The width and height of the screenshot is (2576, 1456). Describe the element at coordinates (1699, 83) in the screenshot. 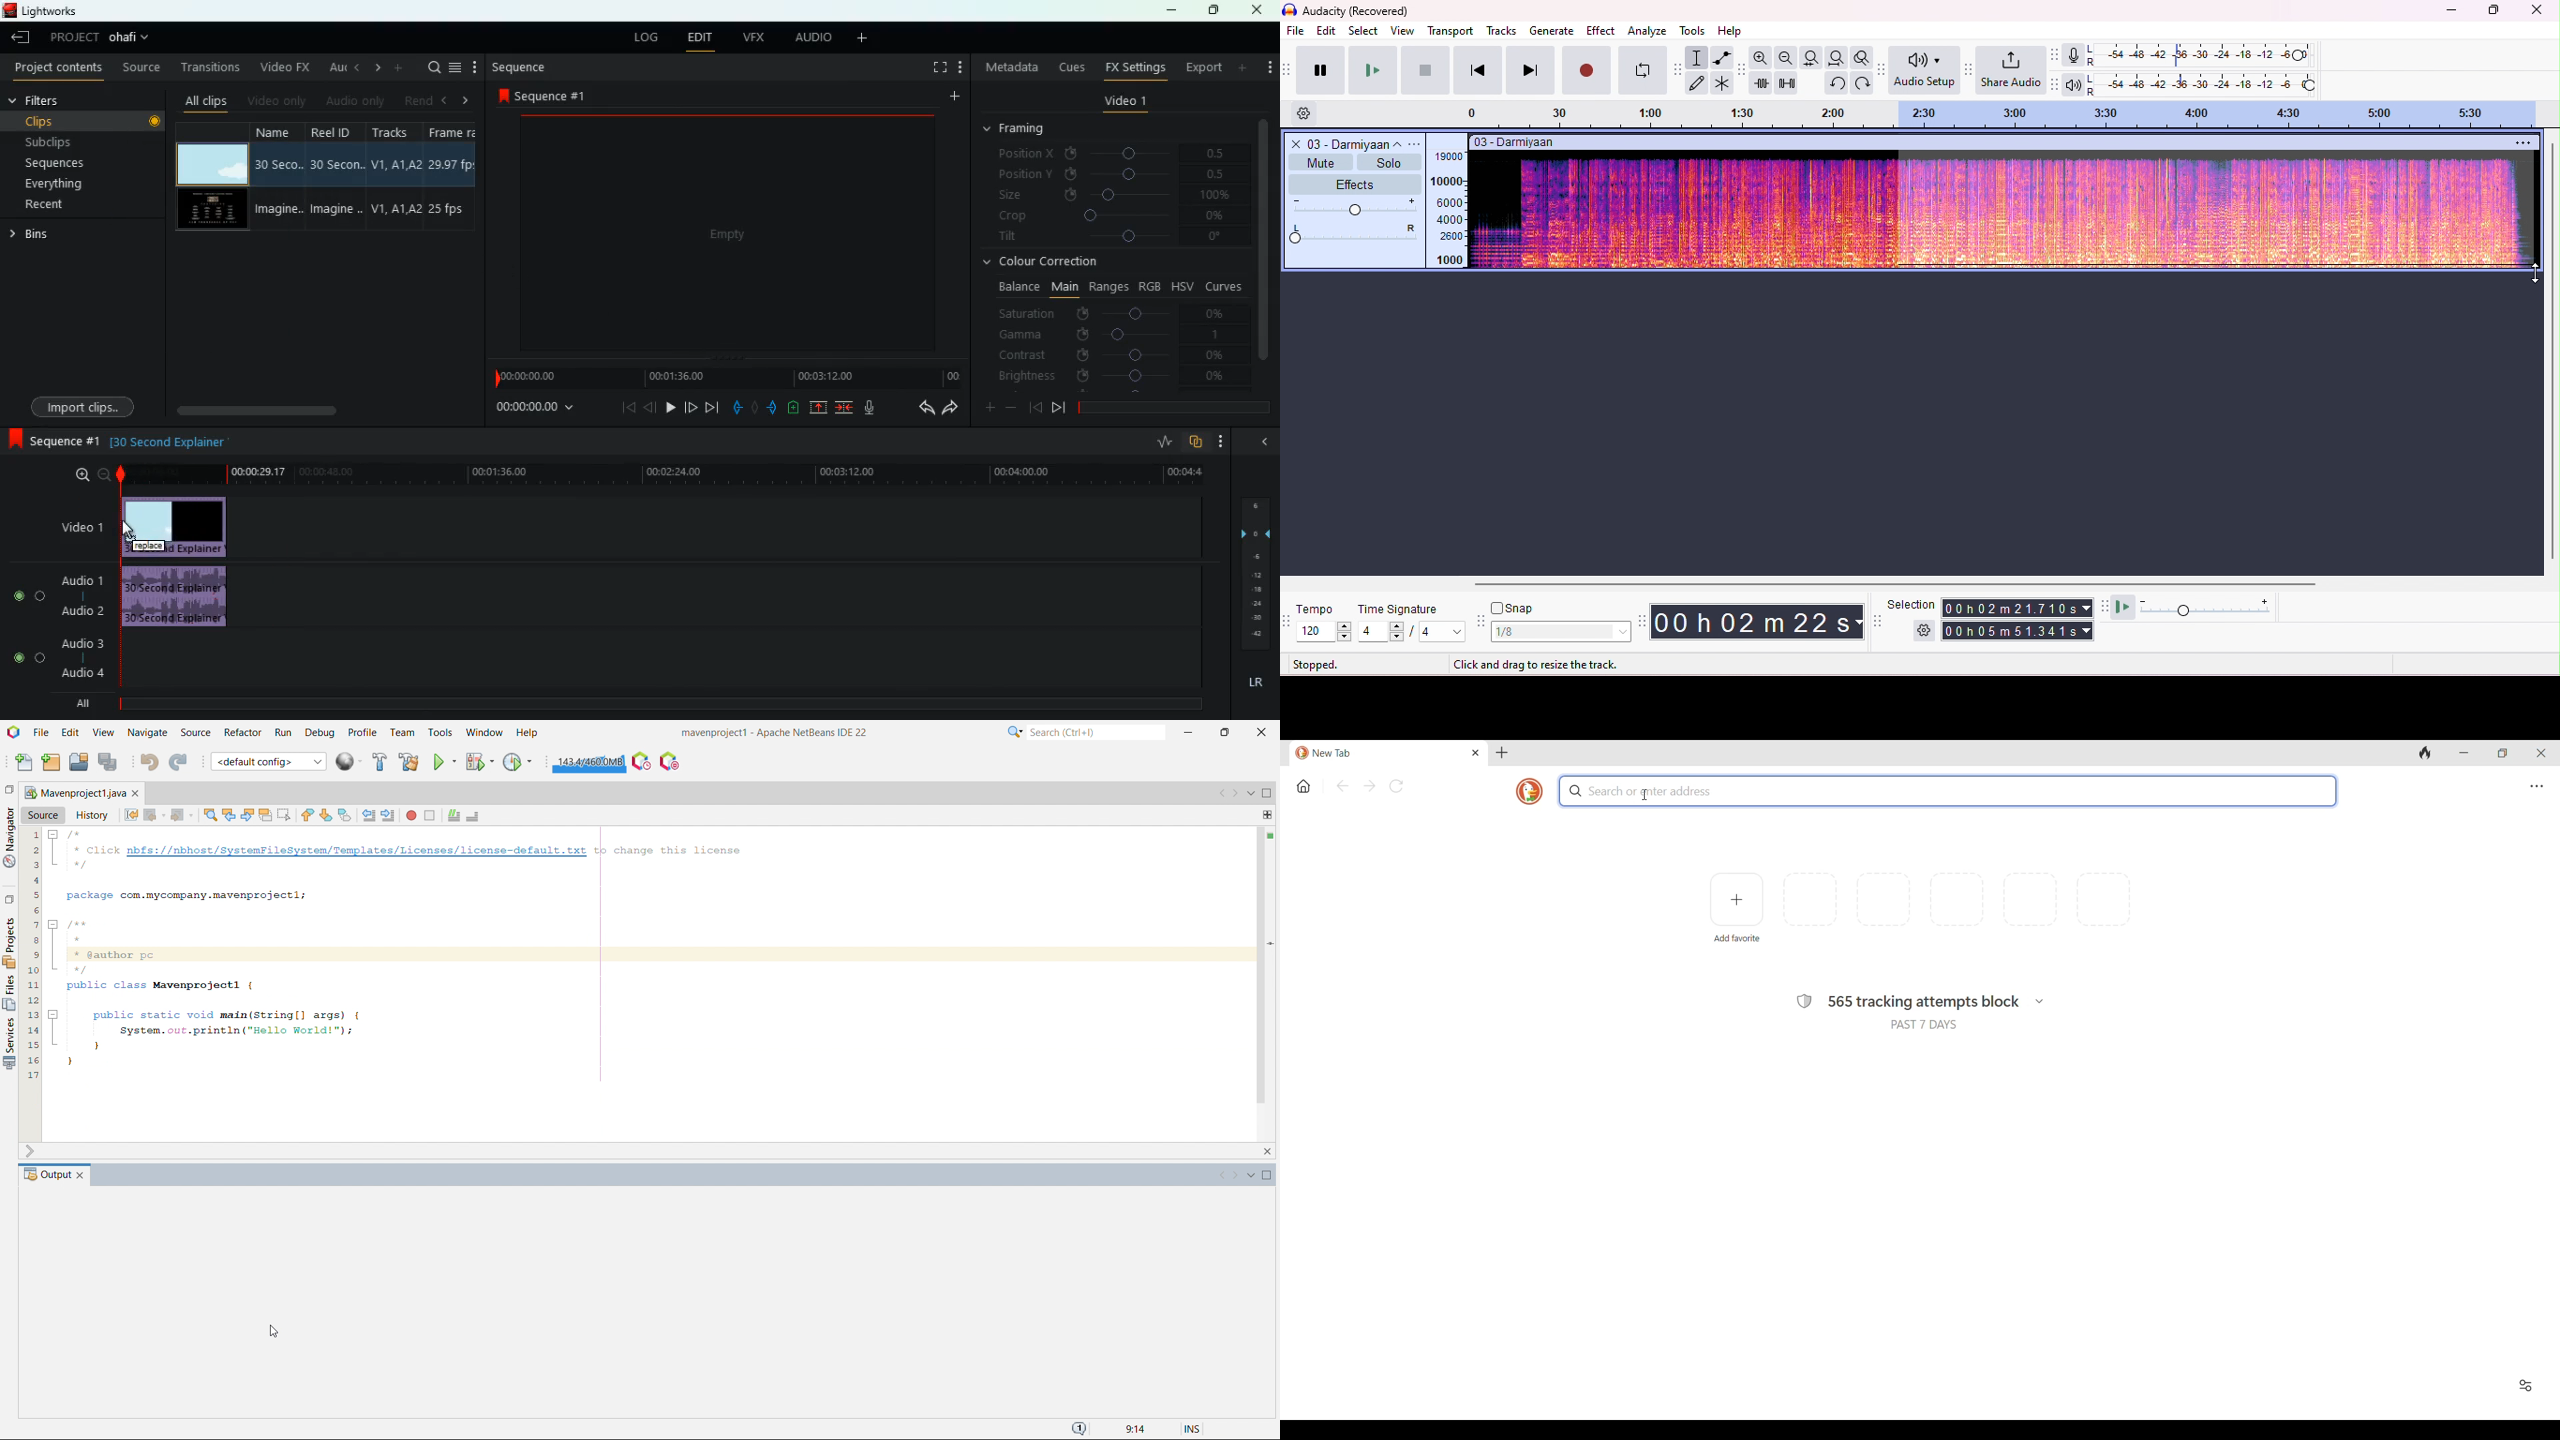

I see `draw` at that location.